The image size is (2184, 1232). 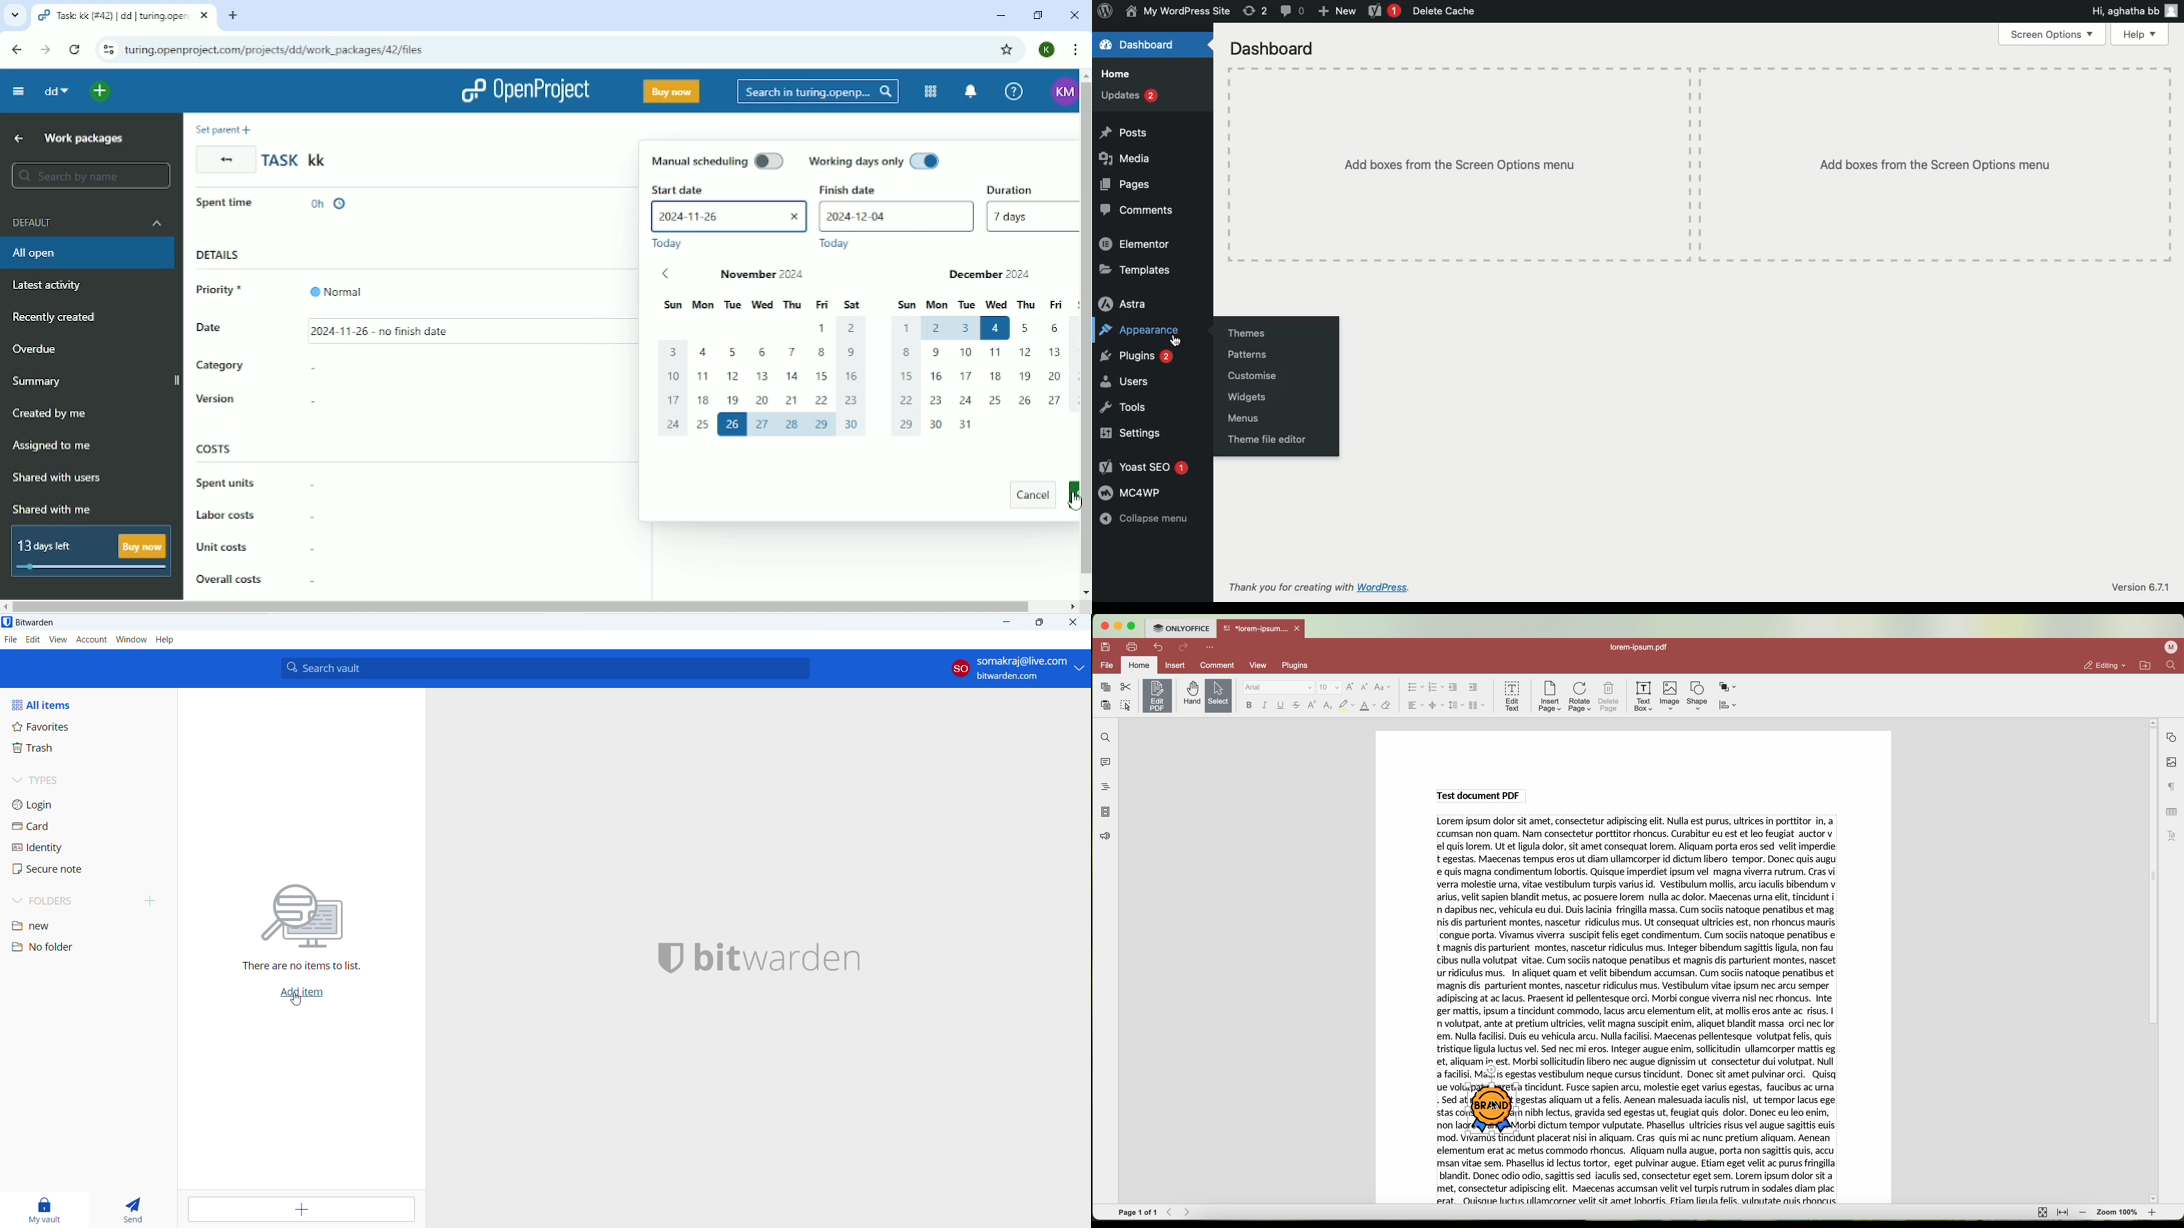 What do you see at coordinates (1730, 706) in the screenshot?
I see `align shape` at bounding box center [1730, 706].